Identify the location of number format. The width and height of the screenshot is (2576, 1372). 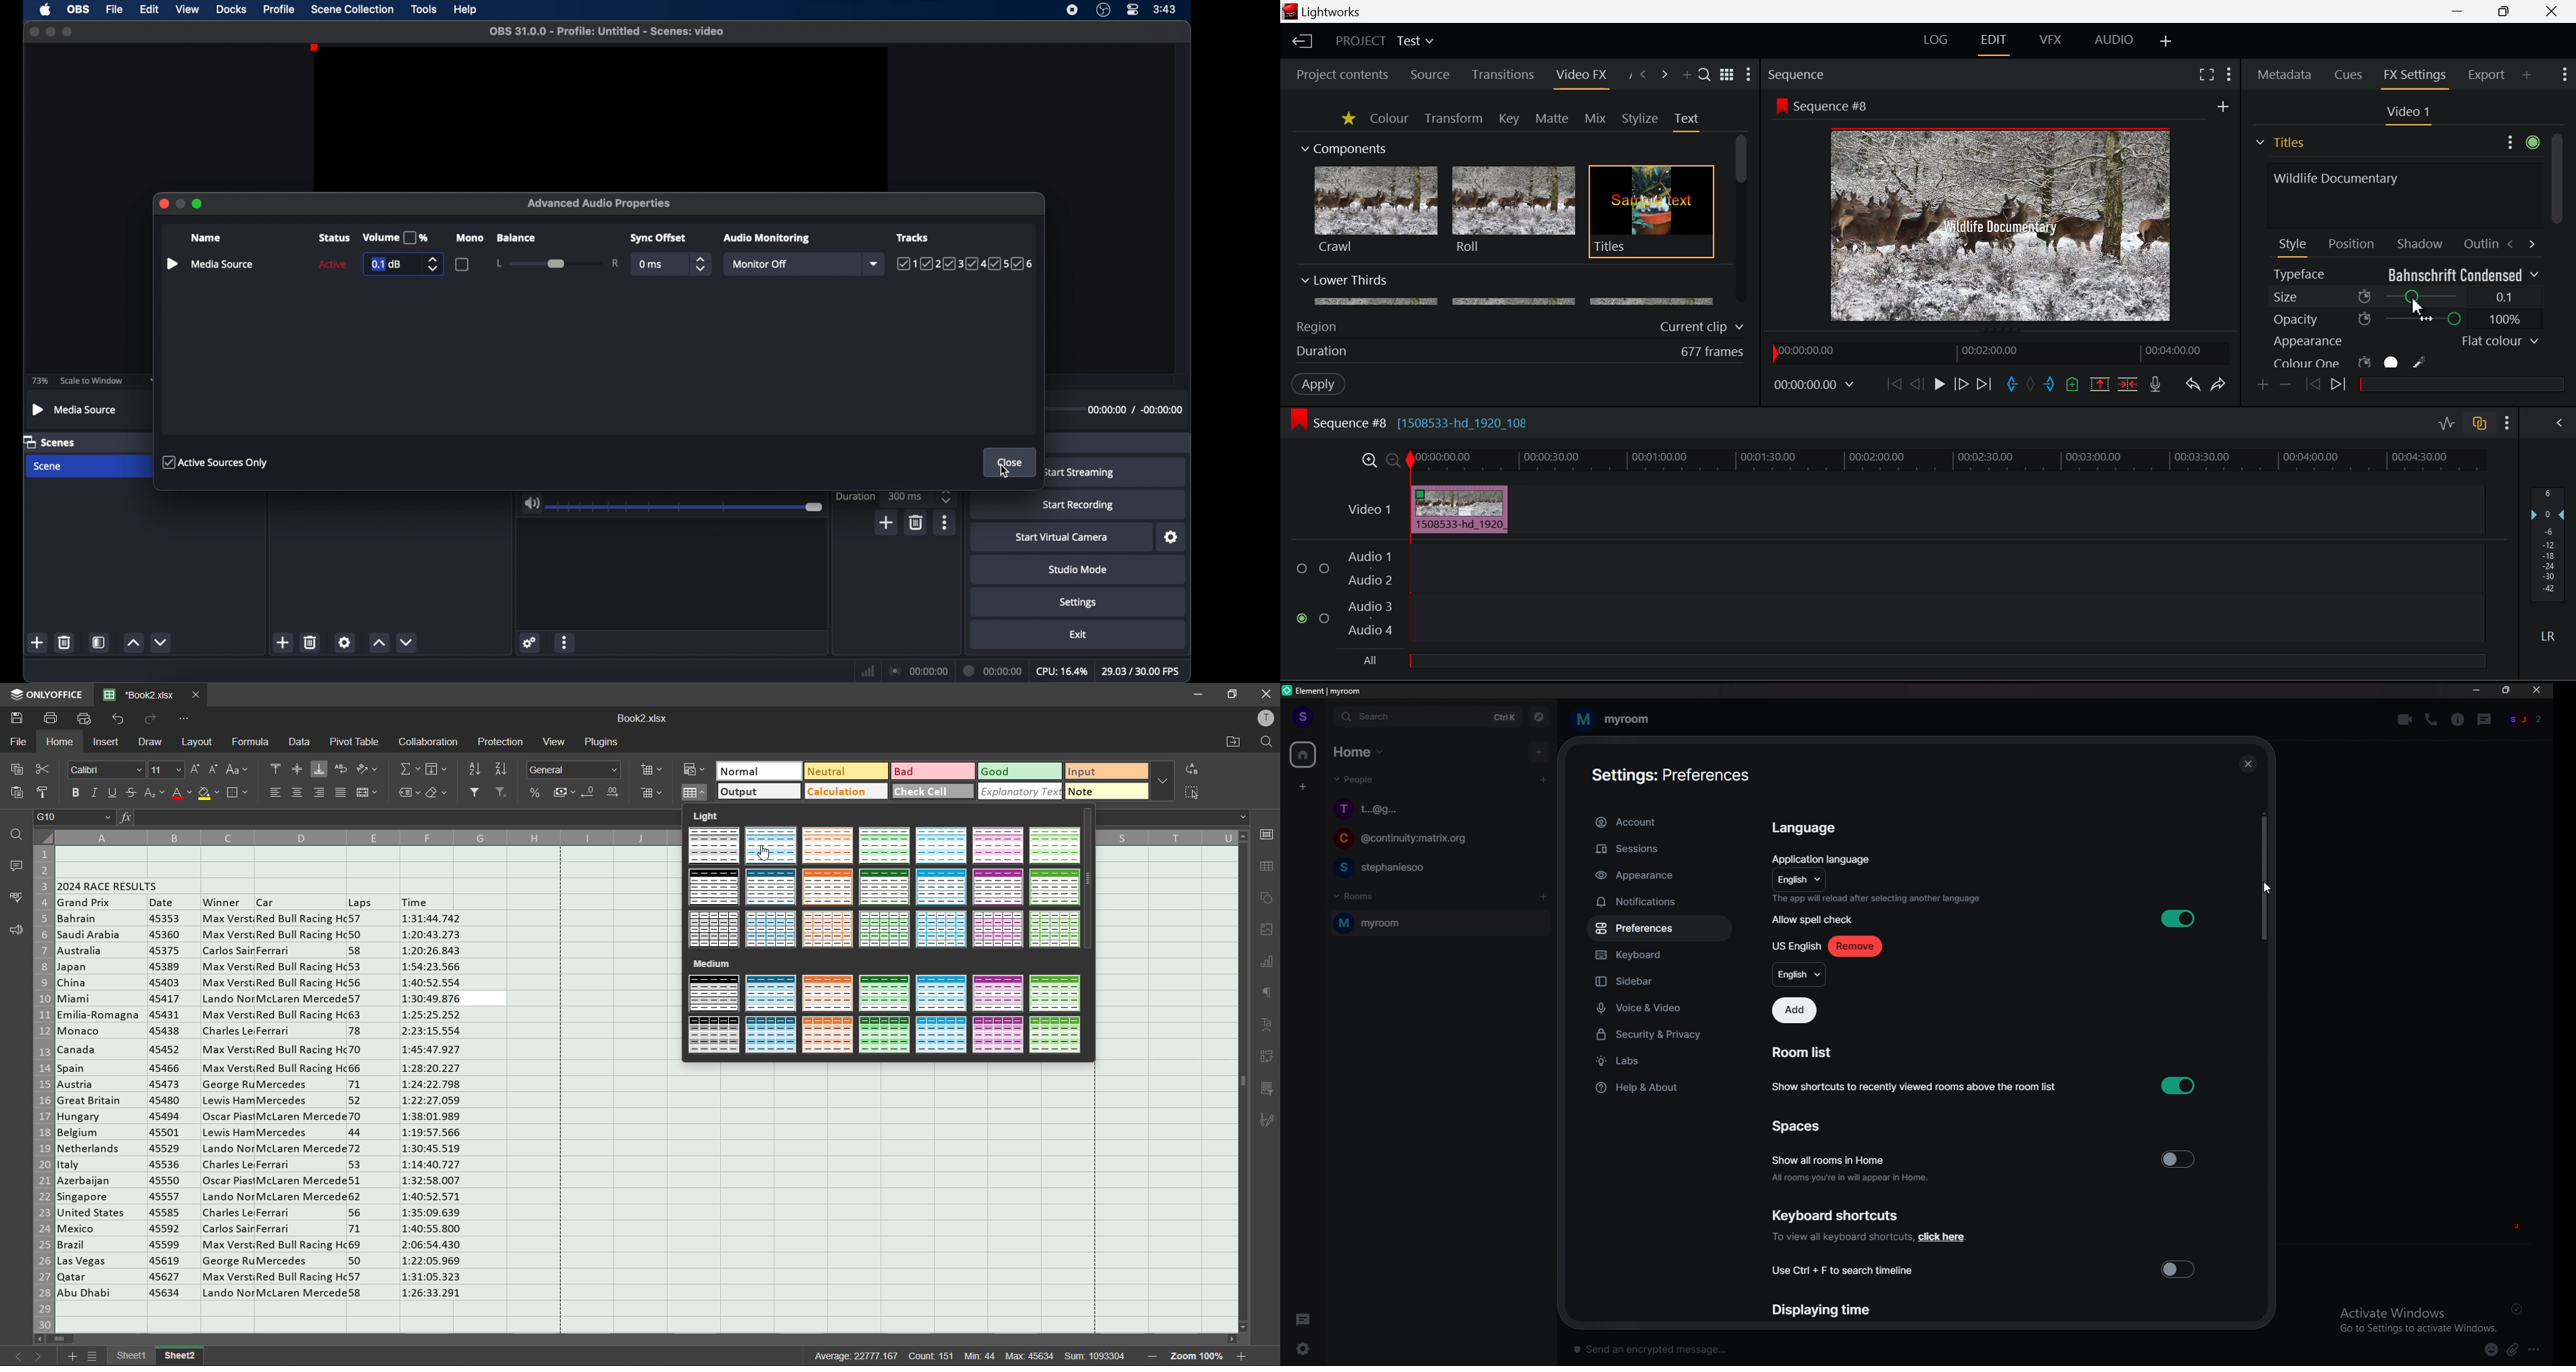
(574, 770).